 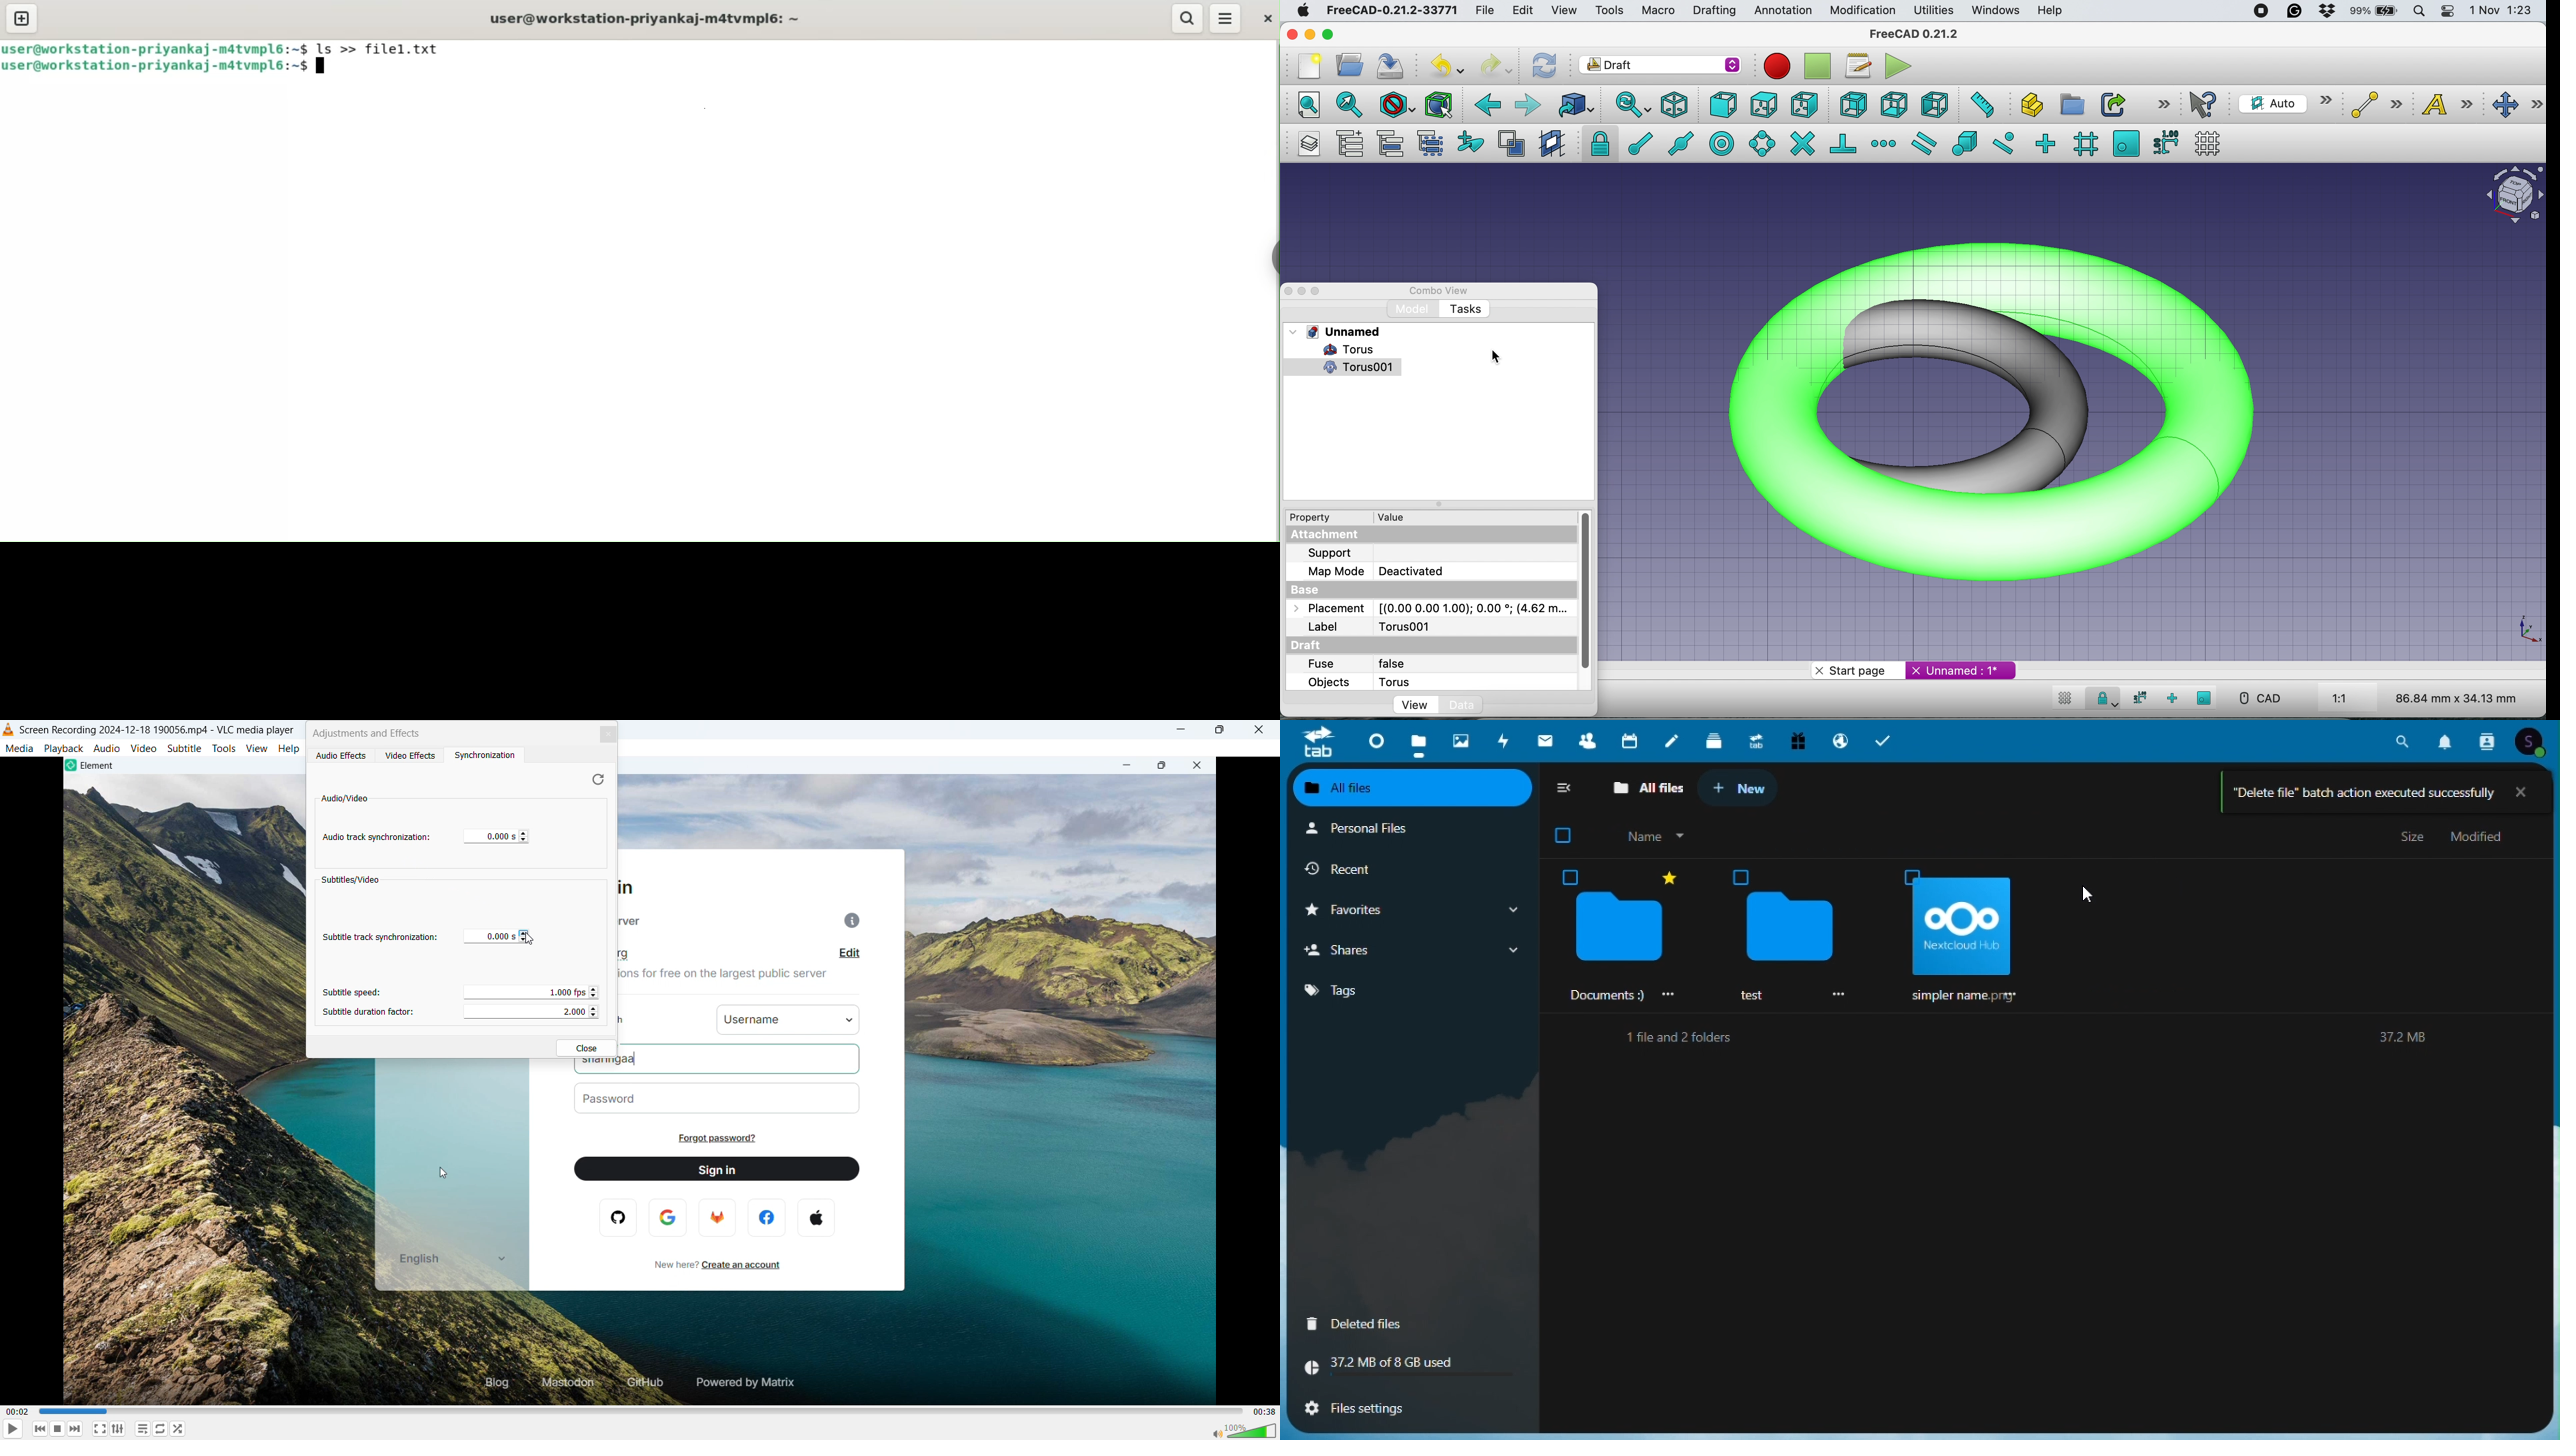 What do you see at coordinates (2375, 12) in the screenshot?
I see `battery` at bounding box center [2375, 12].